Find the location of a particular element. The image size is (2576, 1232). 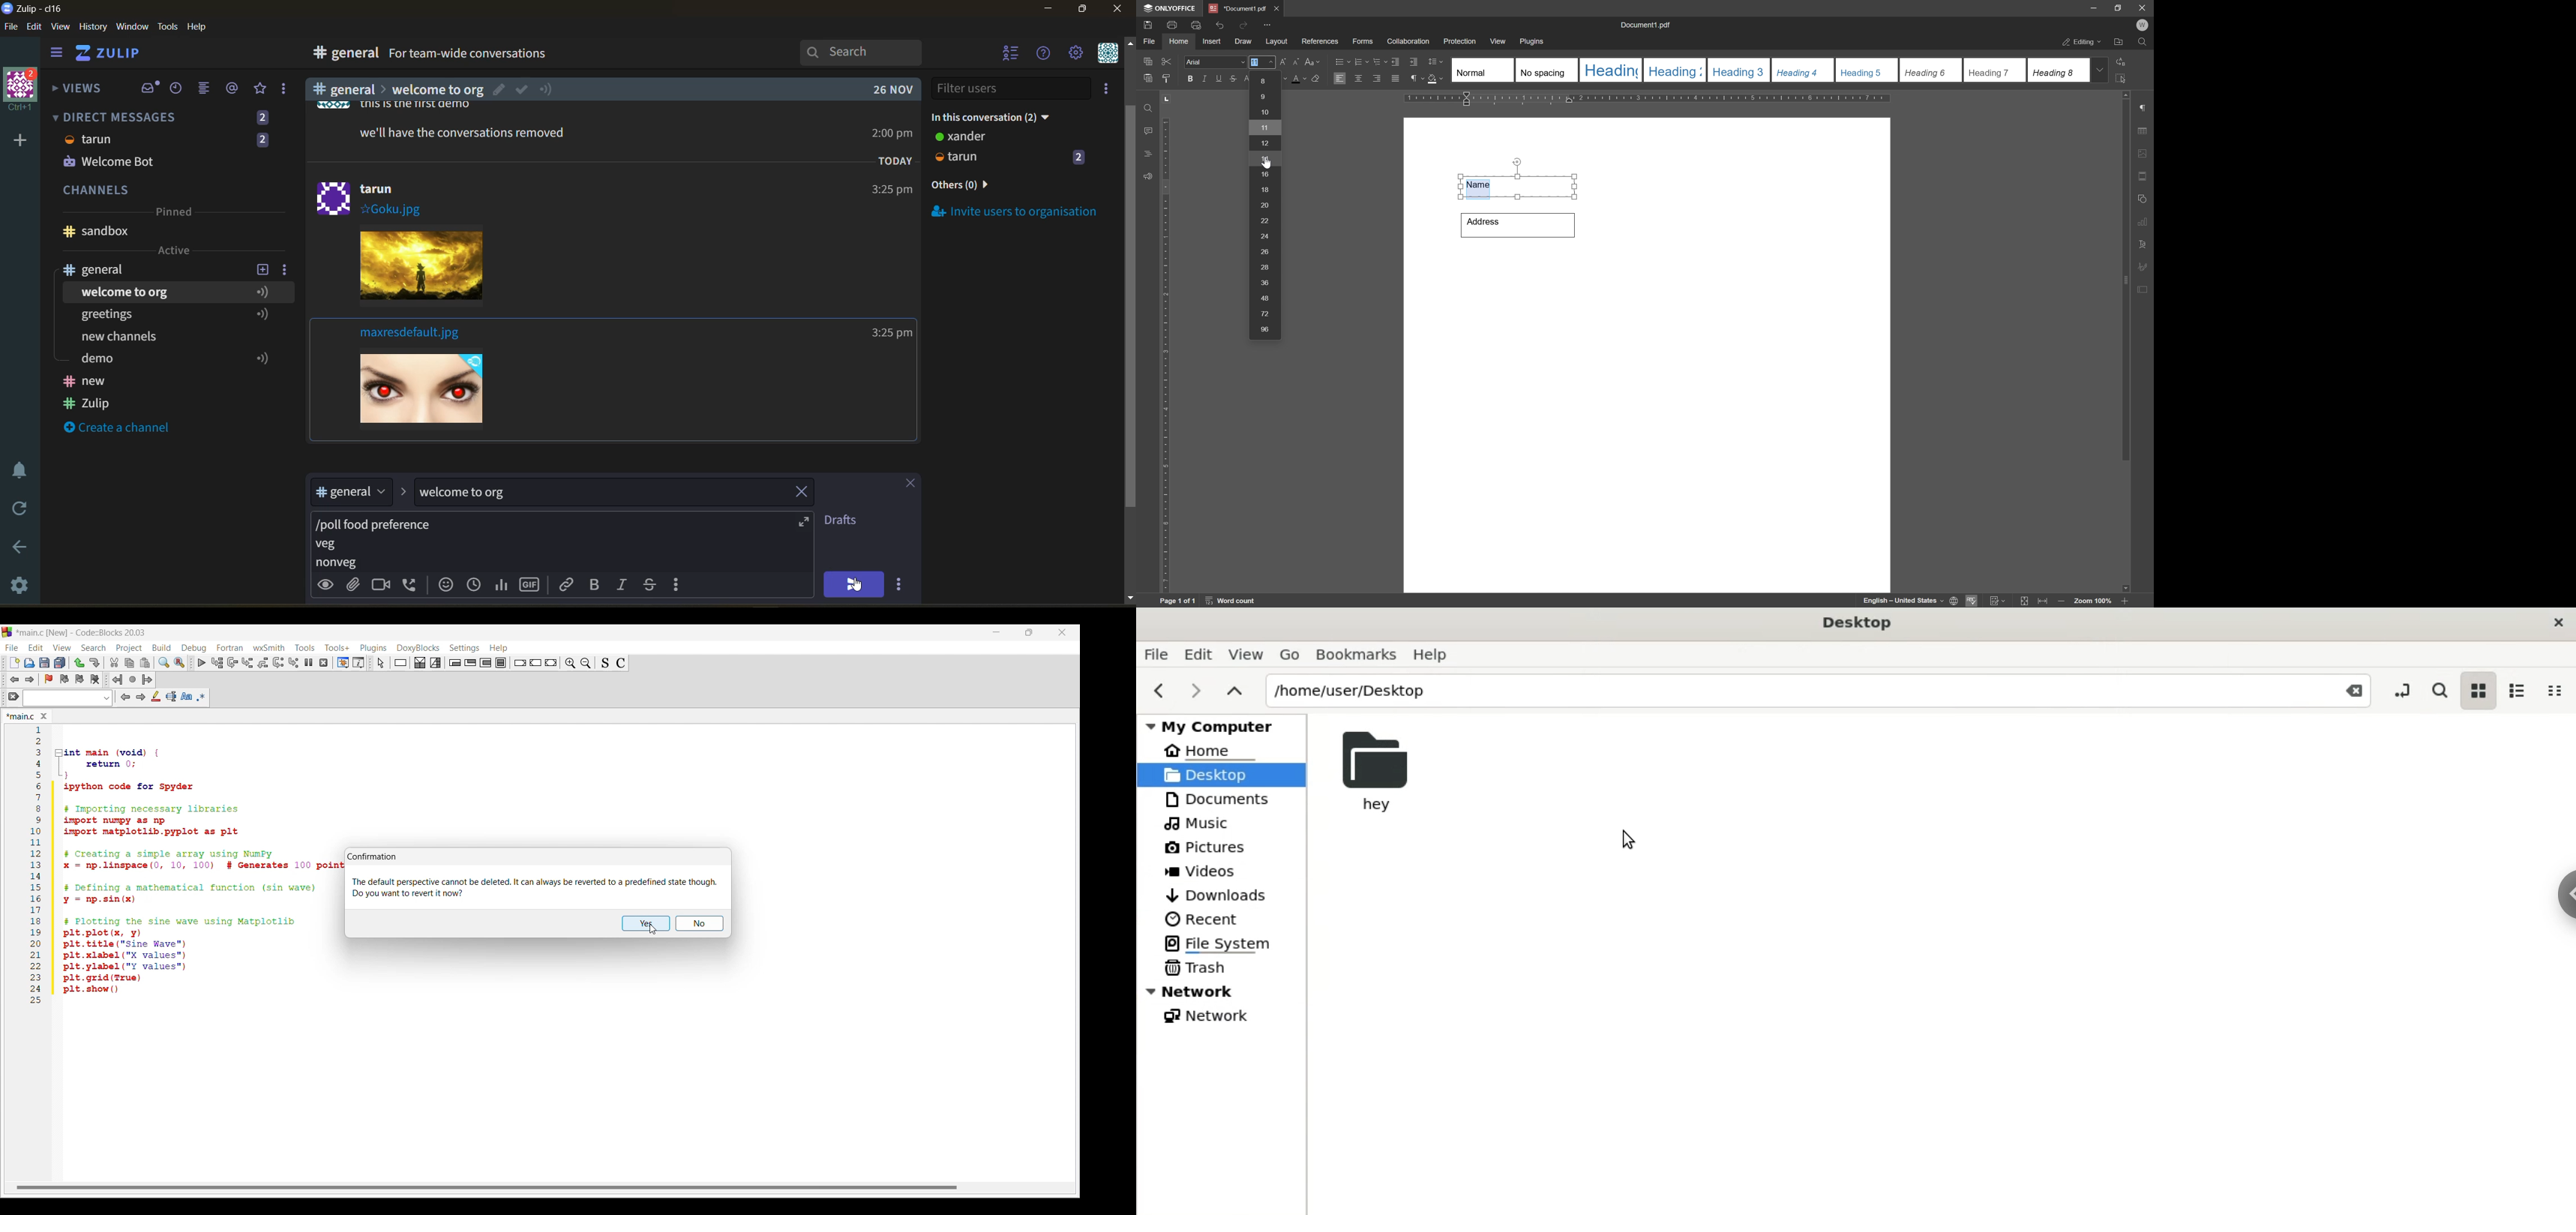

Return instruction is located at coordinates (551, 663).